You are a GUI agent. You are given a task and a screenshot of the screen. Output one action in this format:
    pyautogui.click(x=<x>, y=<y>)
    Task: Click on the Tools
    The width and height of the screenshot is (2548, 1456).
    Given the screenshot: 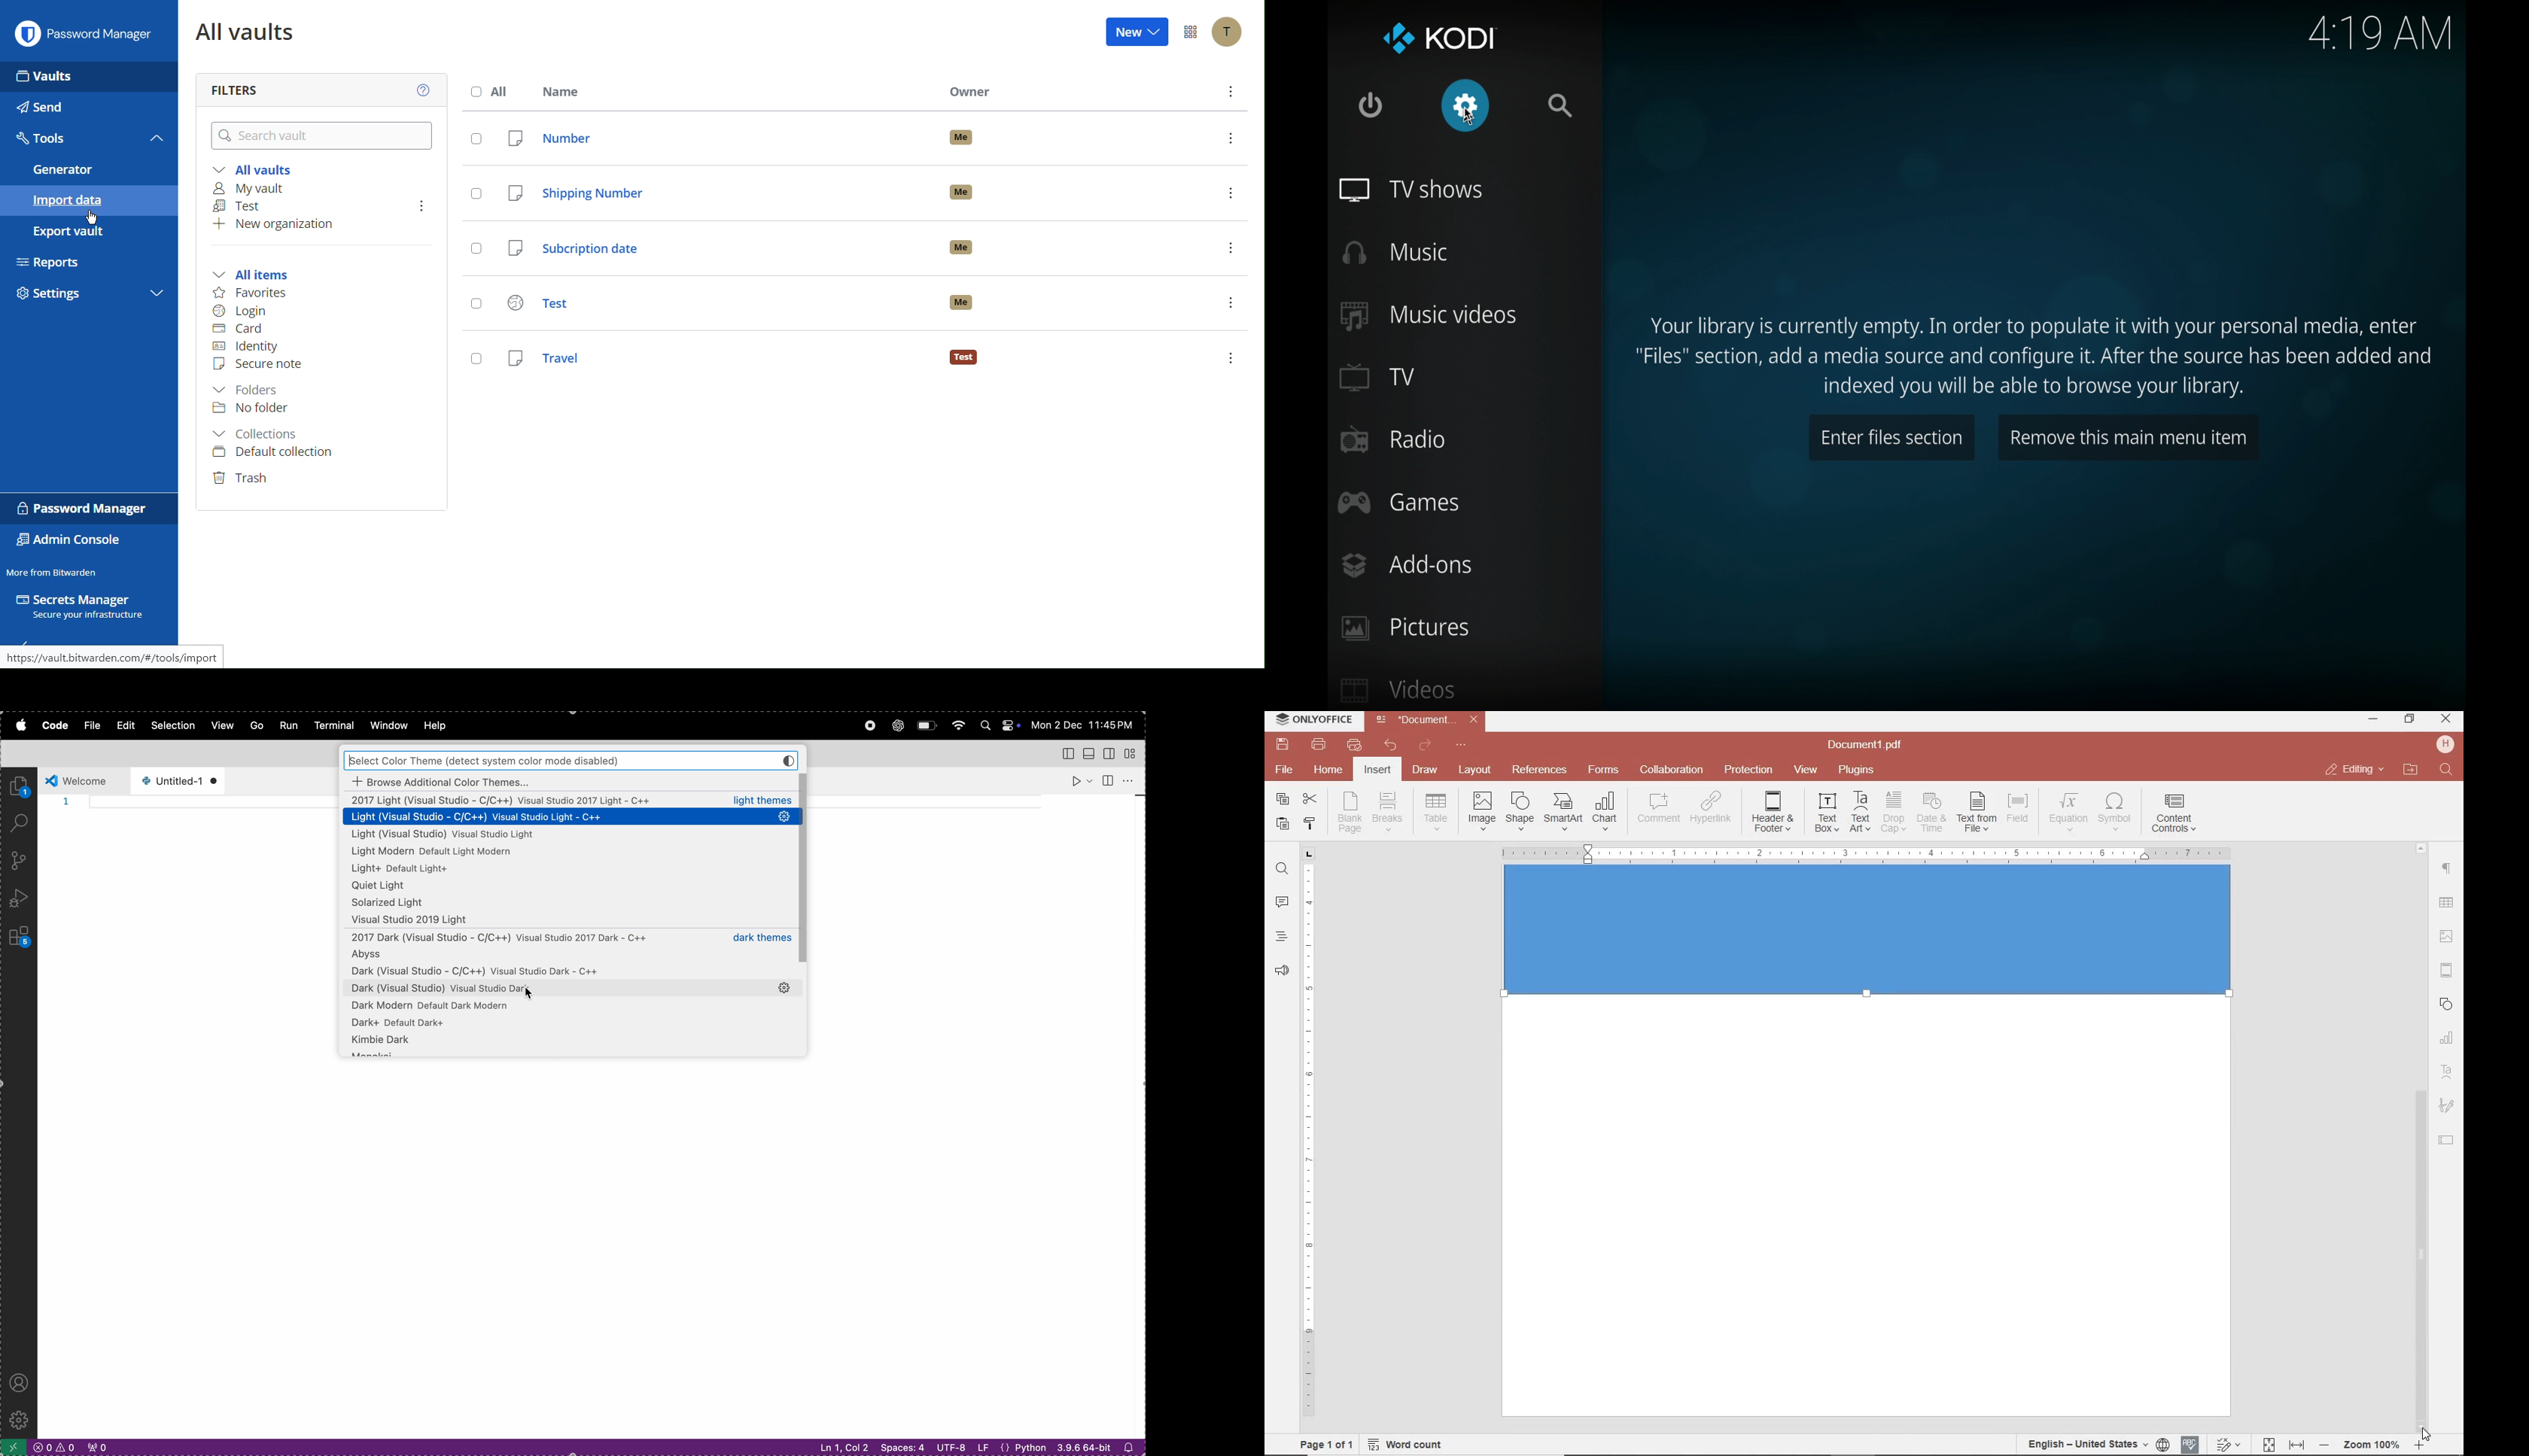 What is the action you would take?
    pyautogui.click(x=72, y=138)
    